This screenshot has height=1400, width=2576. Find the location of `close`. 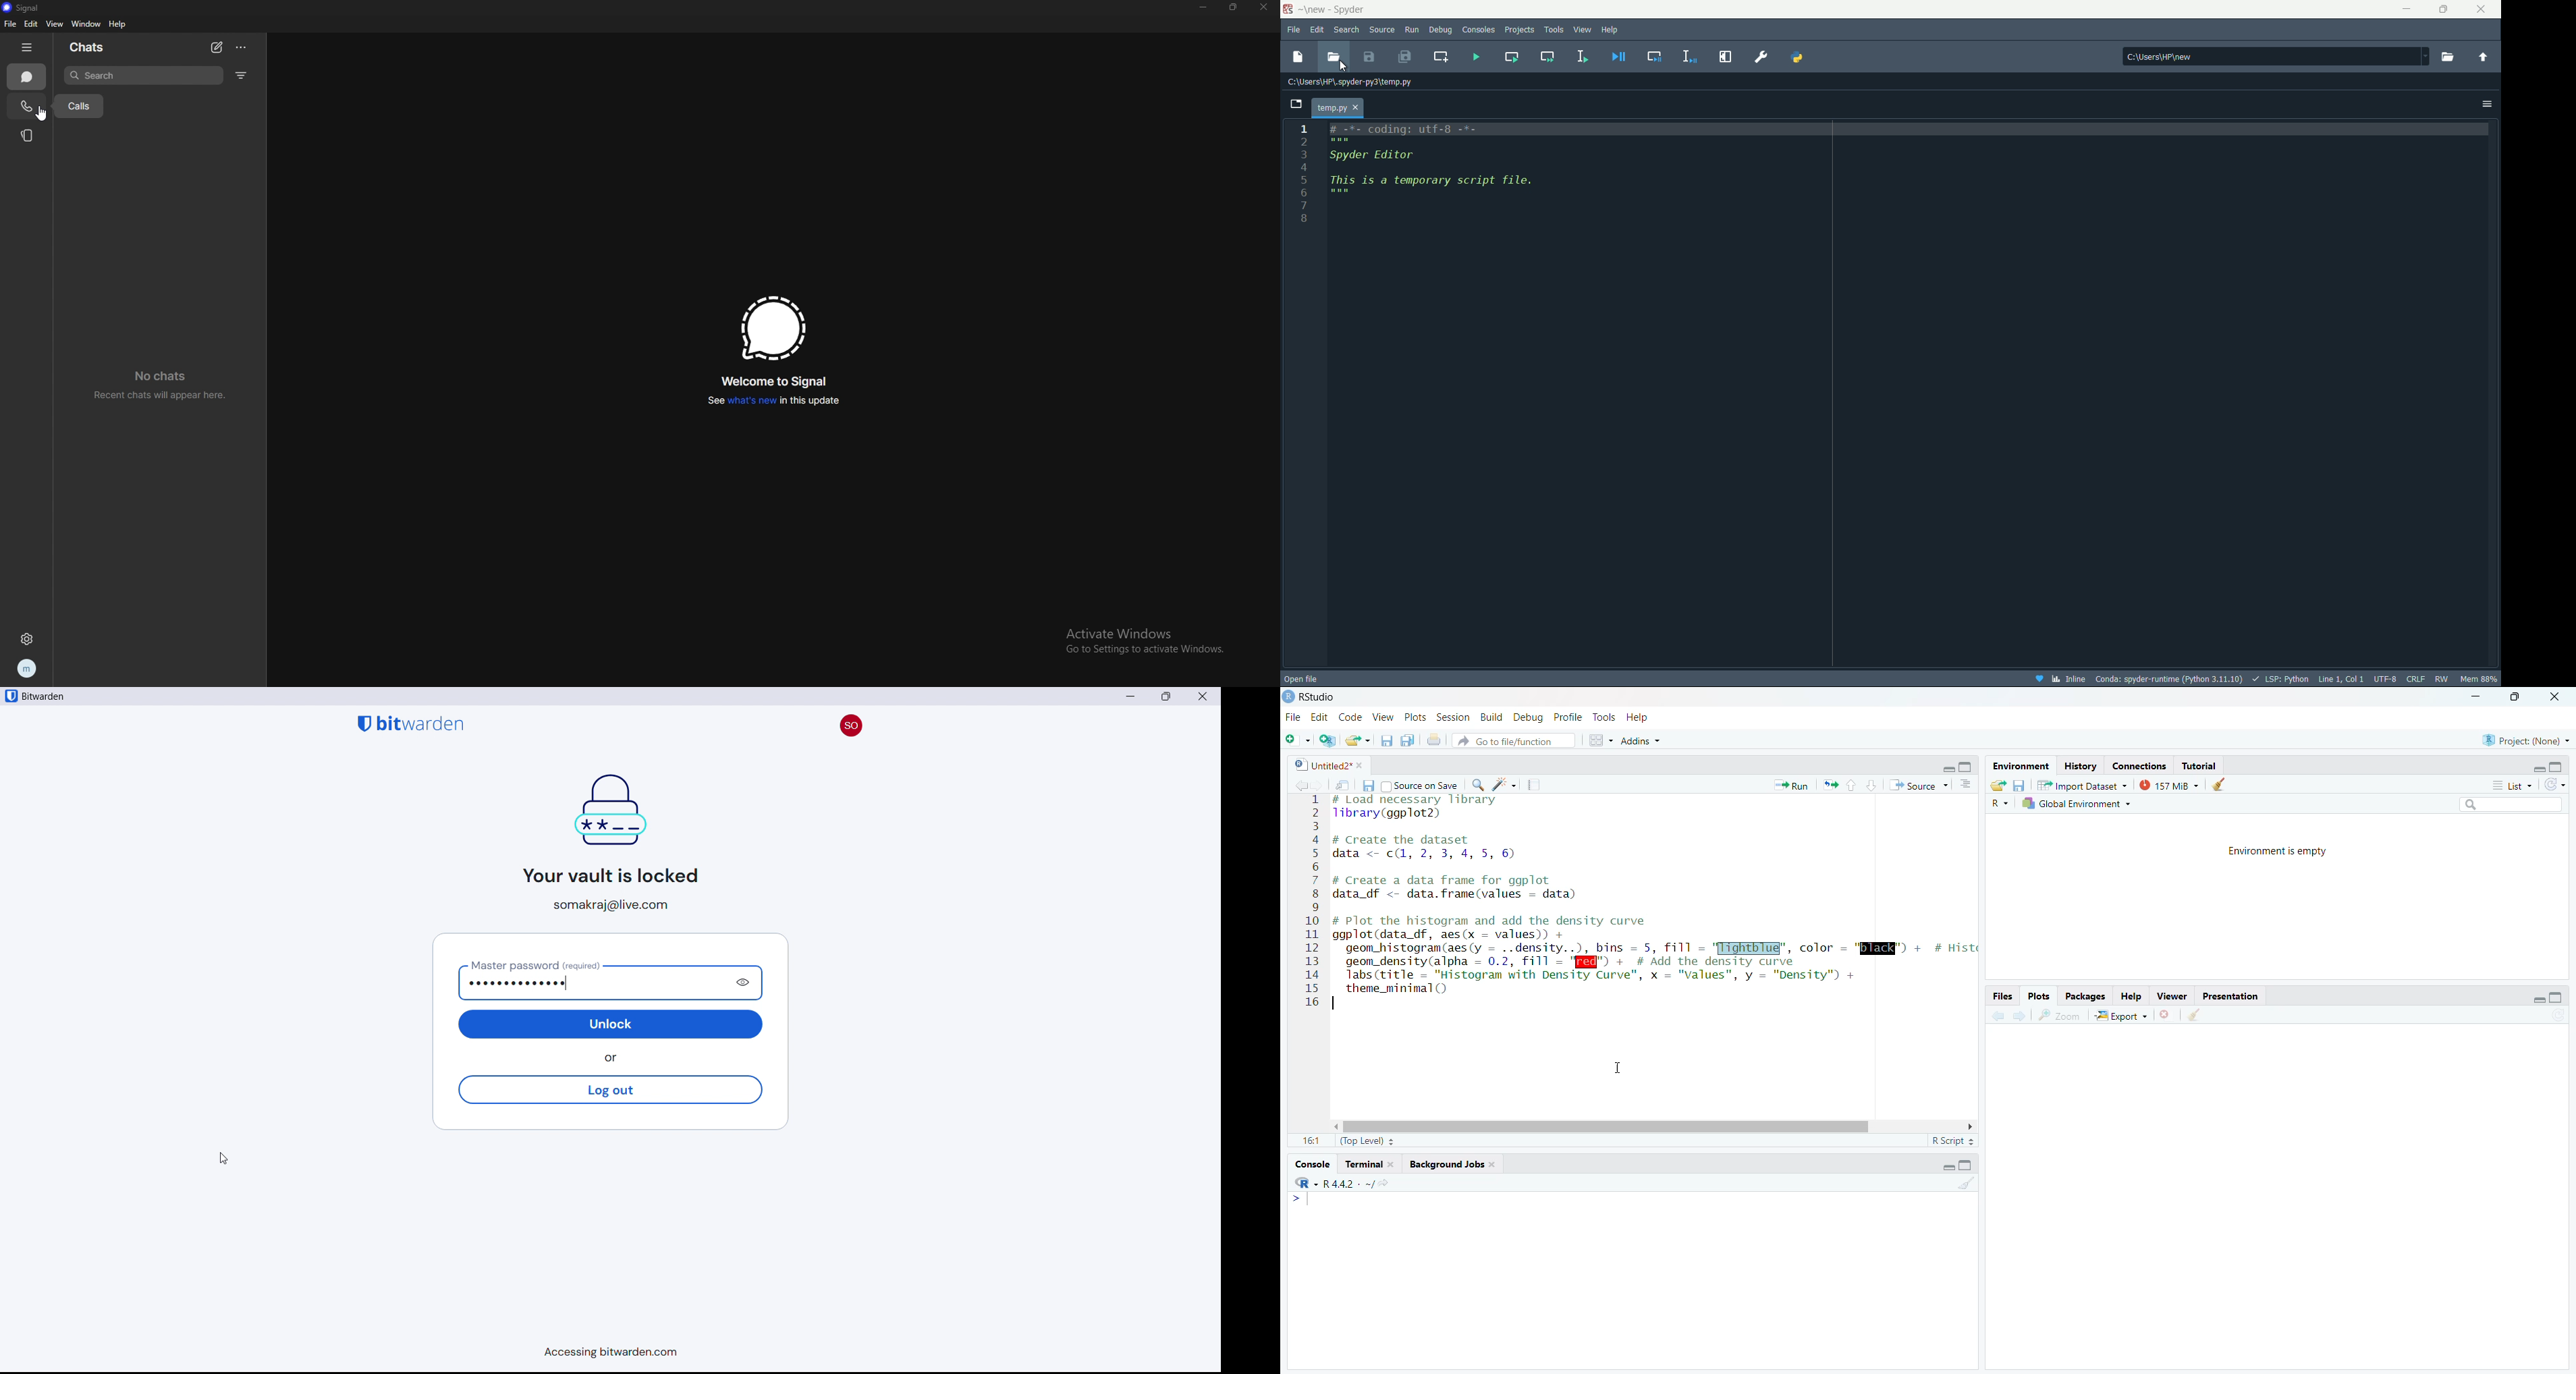

close is located at coordinates (1391, 1163).